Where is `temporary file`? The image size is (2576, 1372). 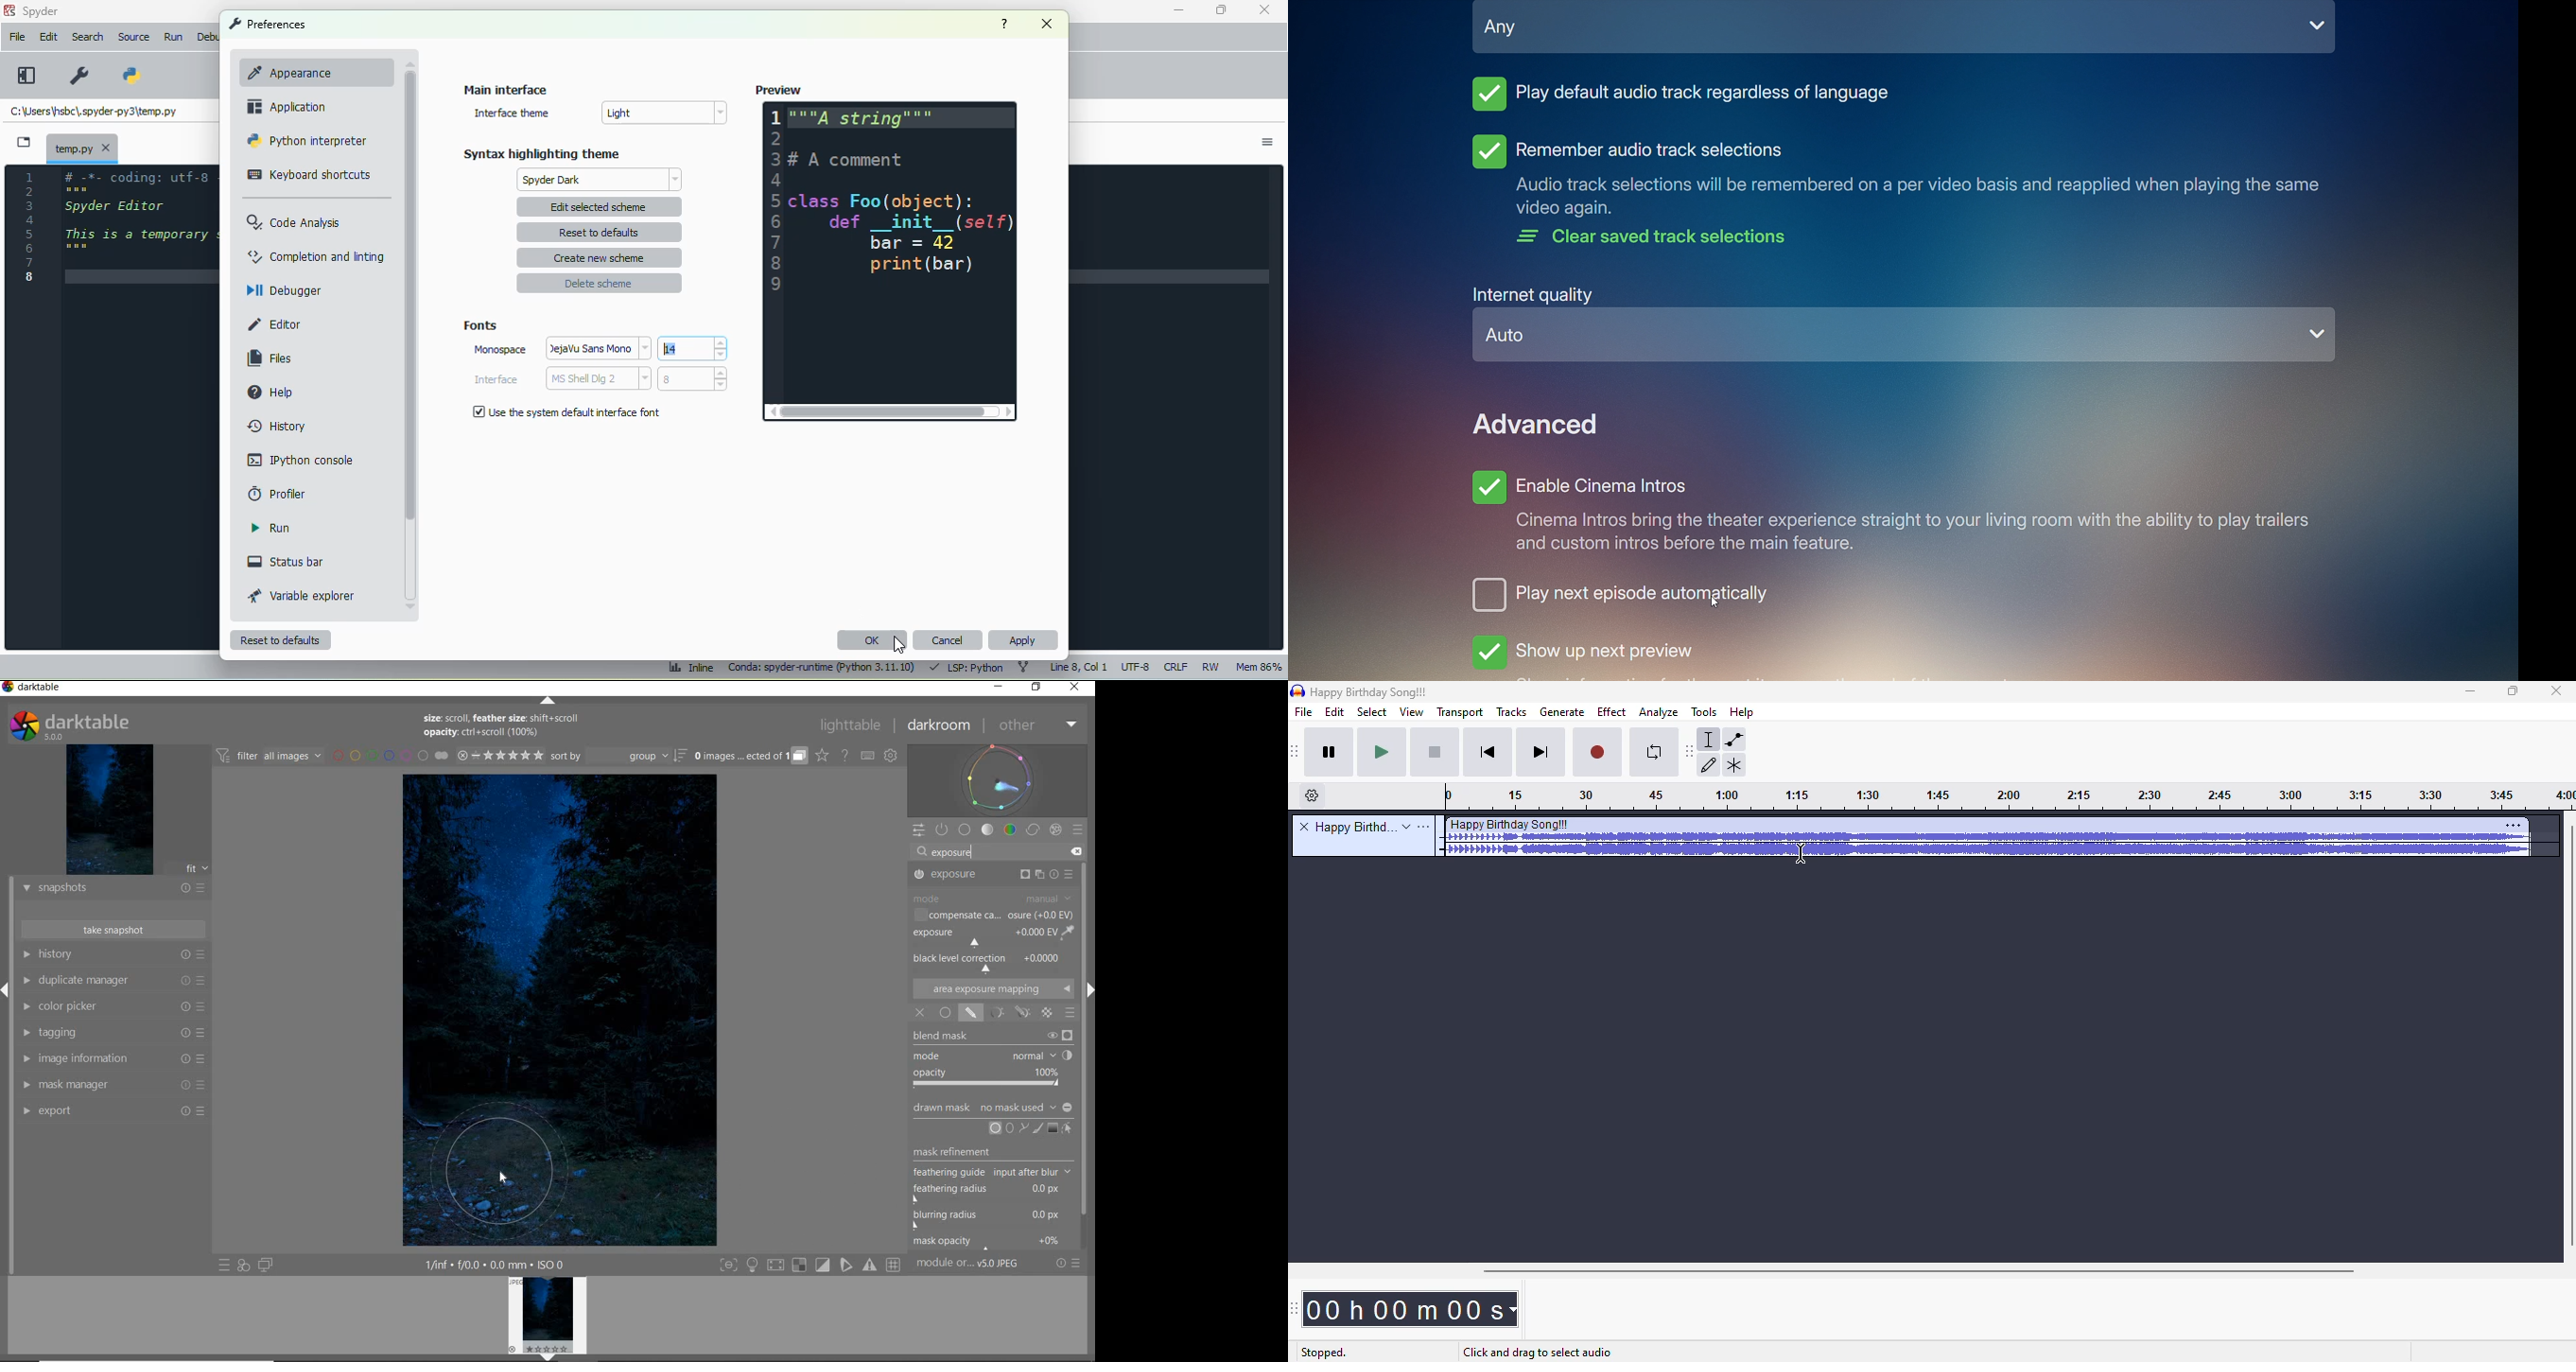
temporary file is located at coordinates (93, 113).